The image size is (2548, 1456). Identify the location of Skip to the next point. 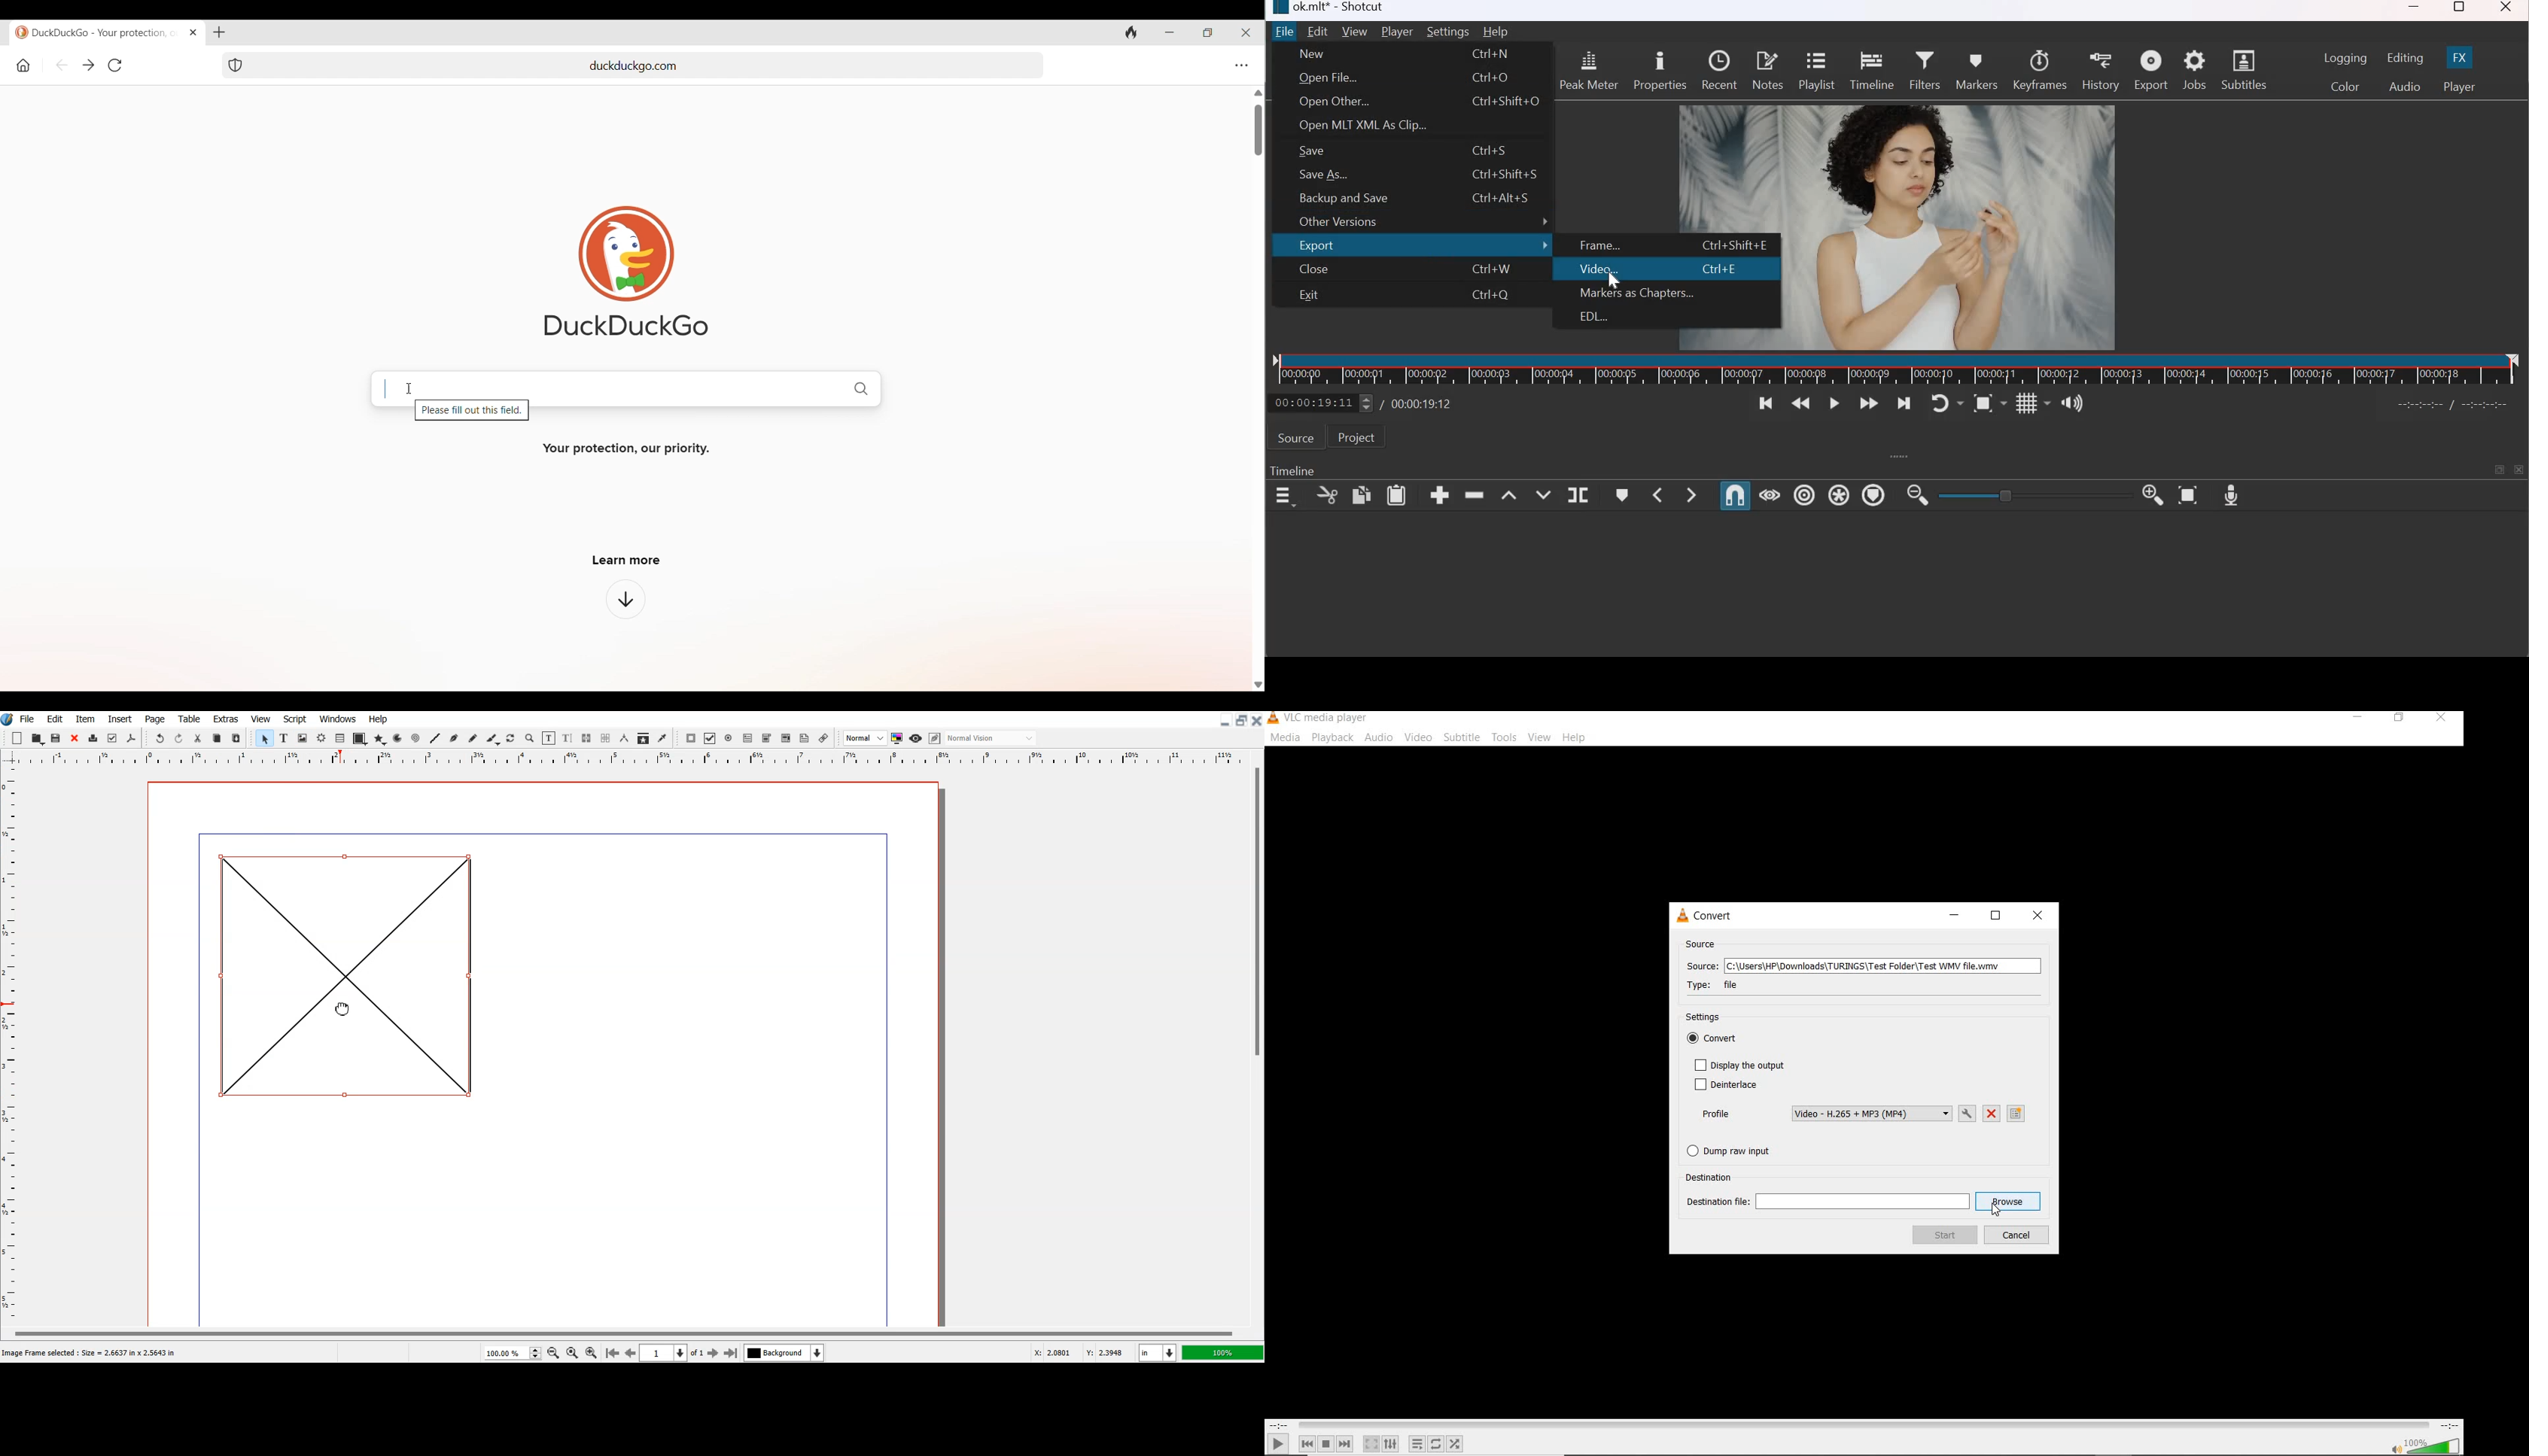
(1905, 403).